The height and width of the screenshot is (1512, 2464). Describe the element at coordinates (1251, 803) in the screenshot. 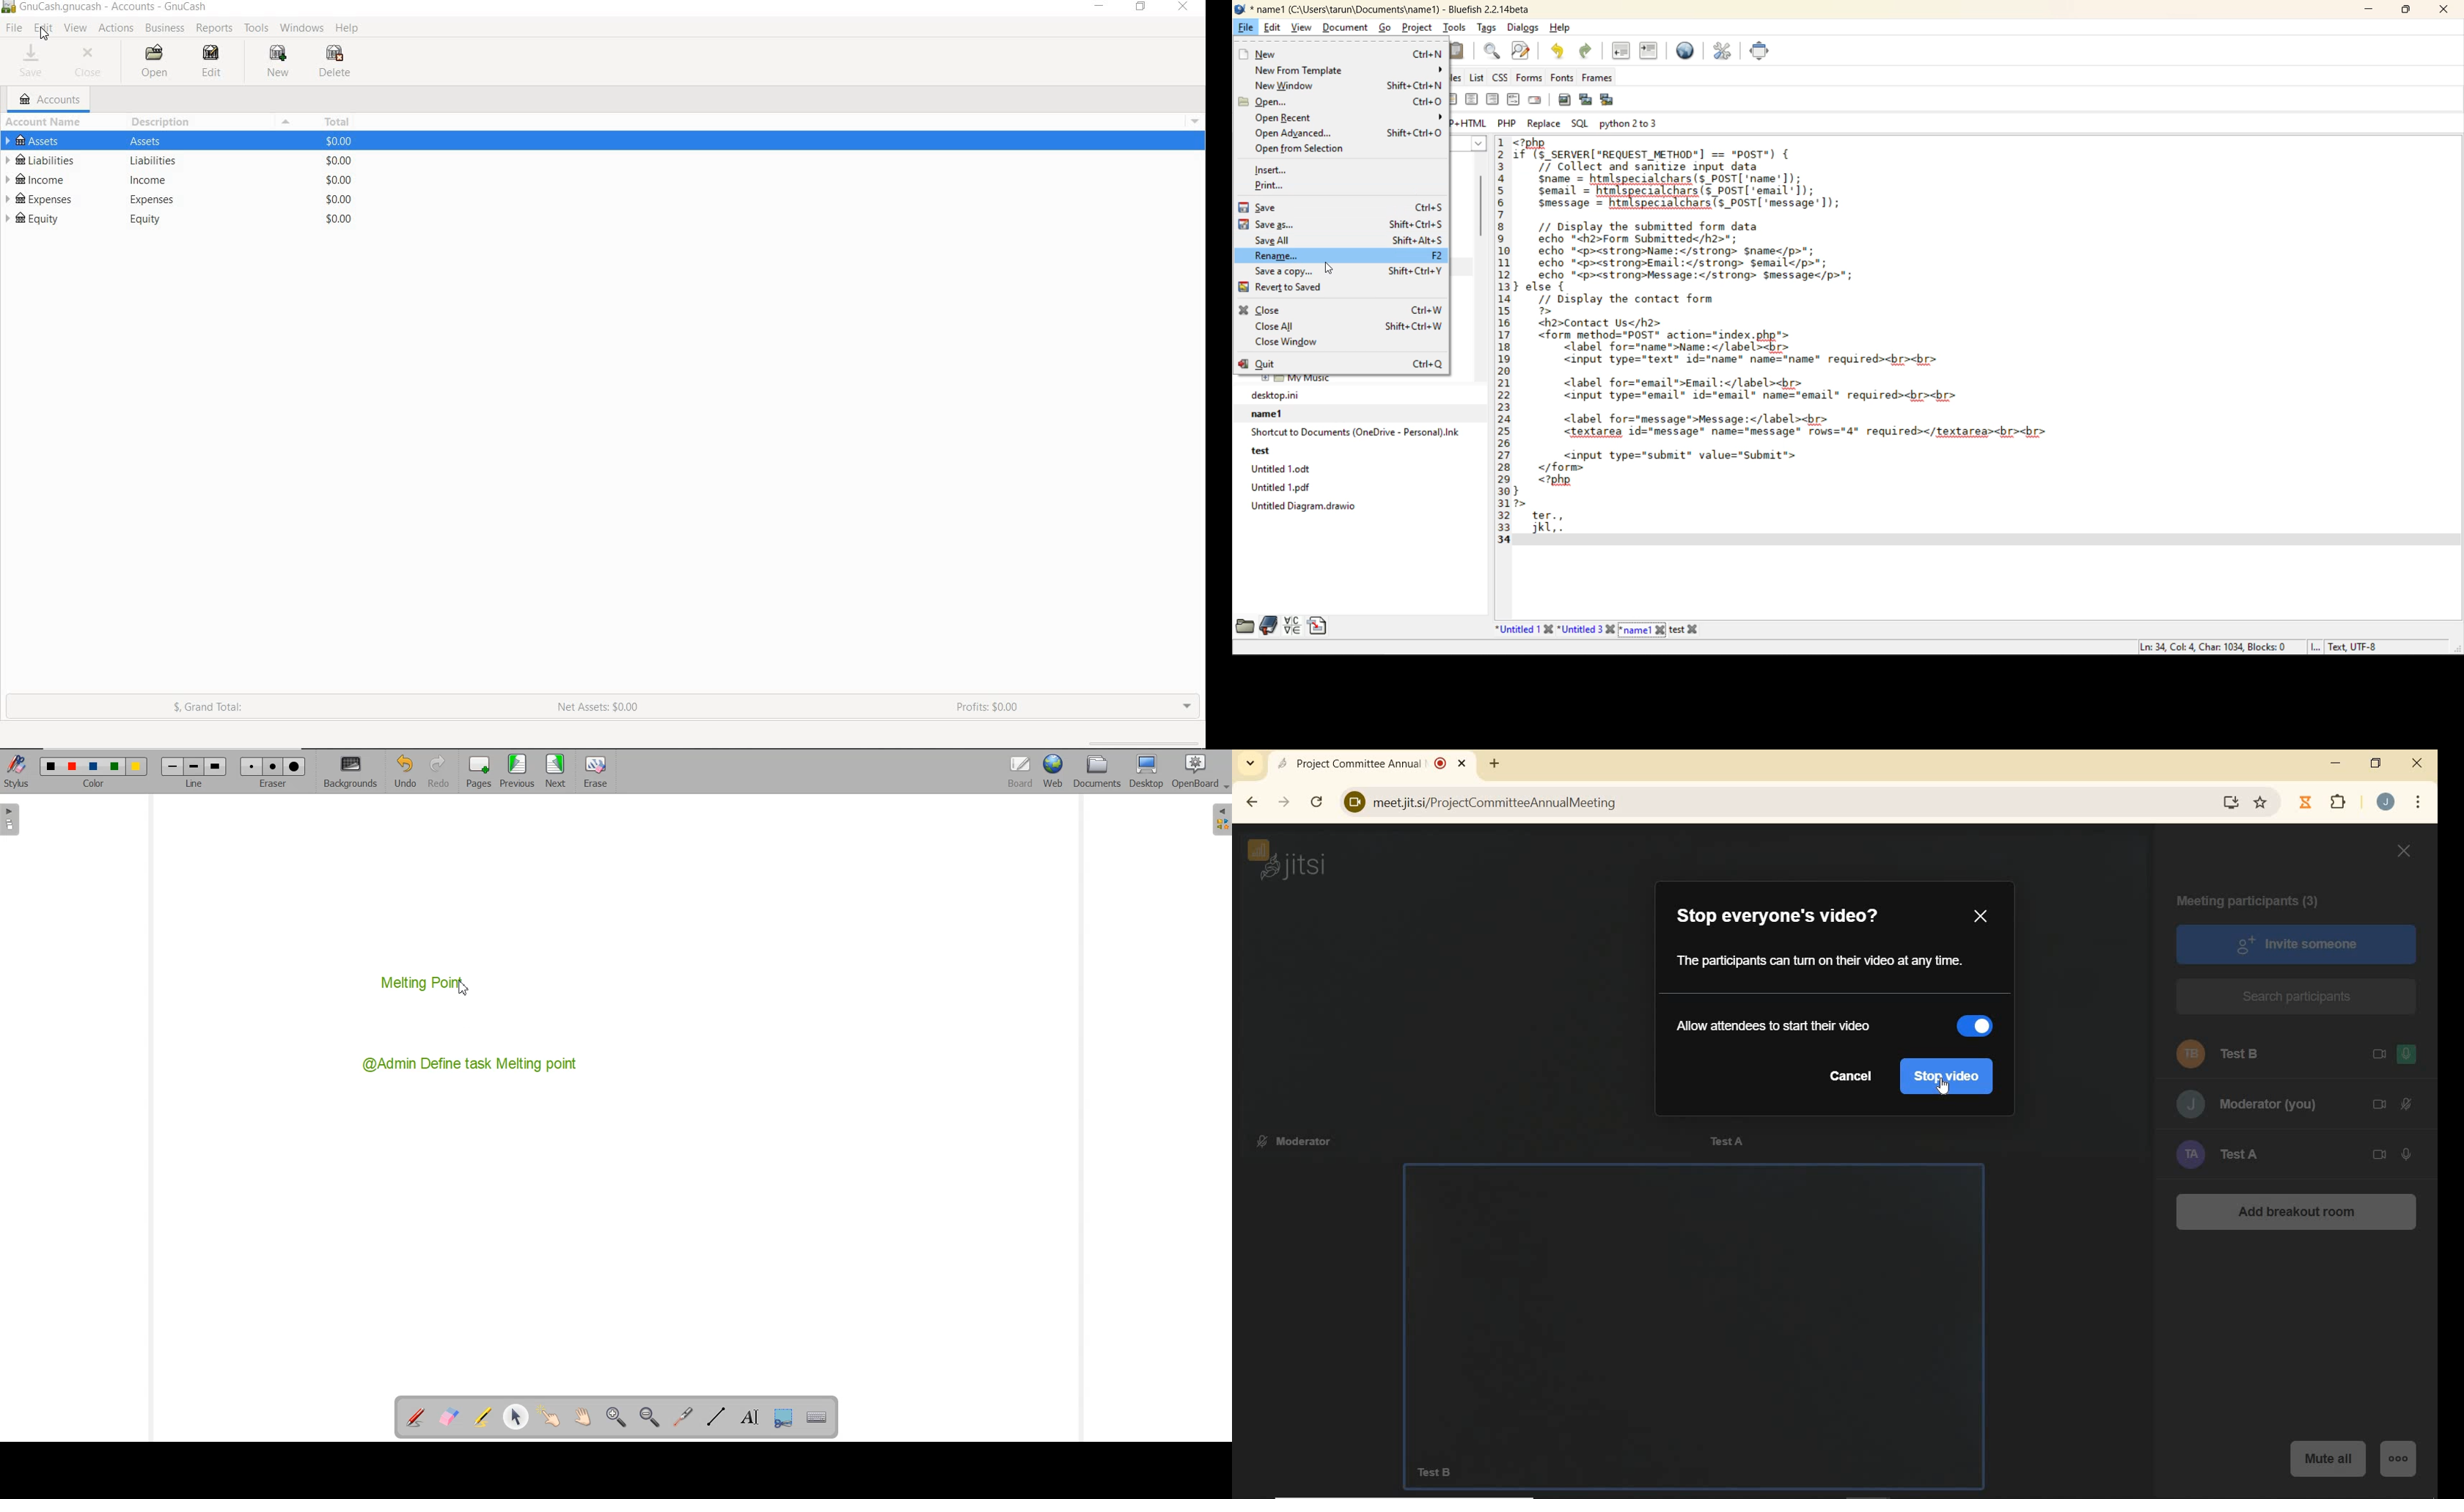

I see `BACK` at that location.